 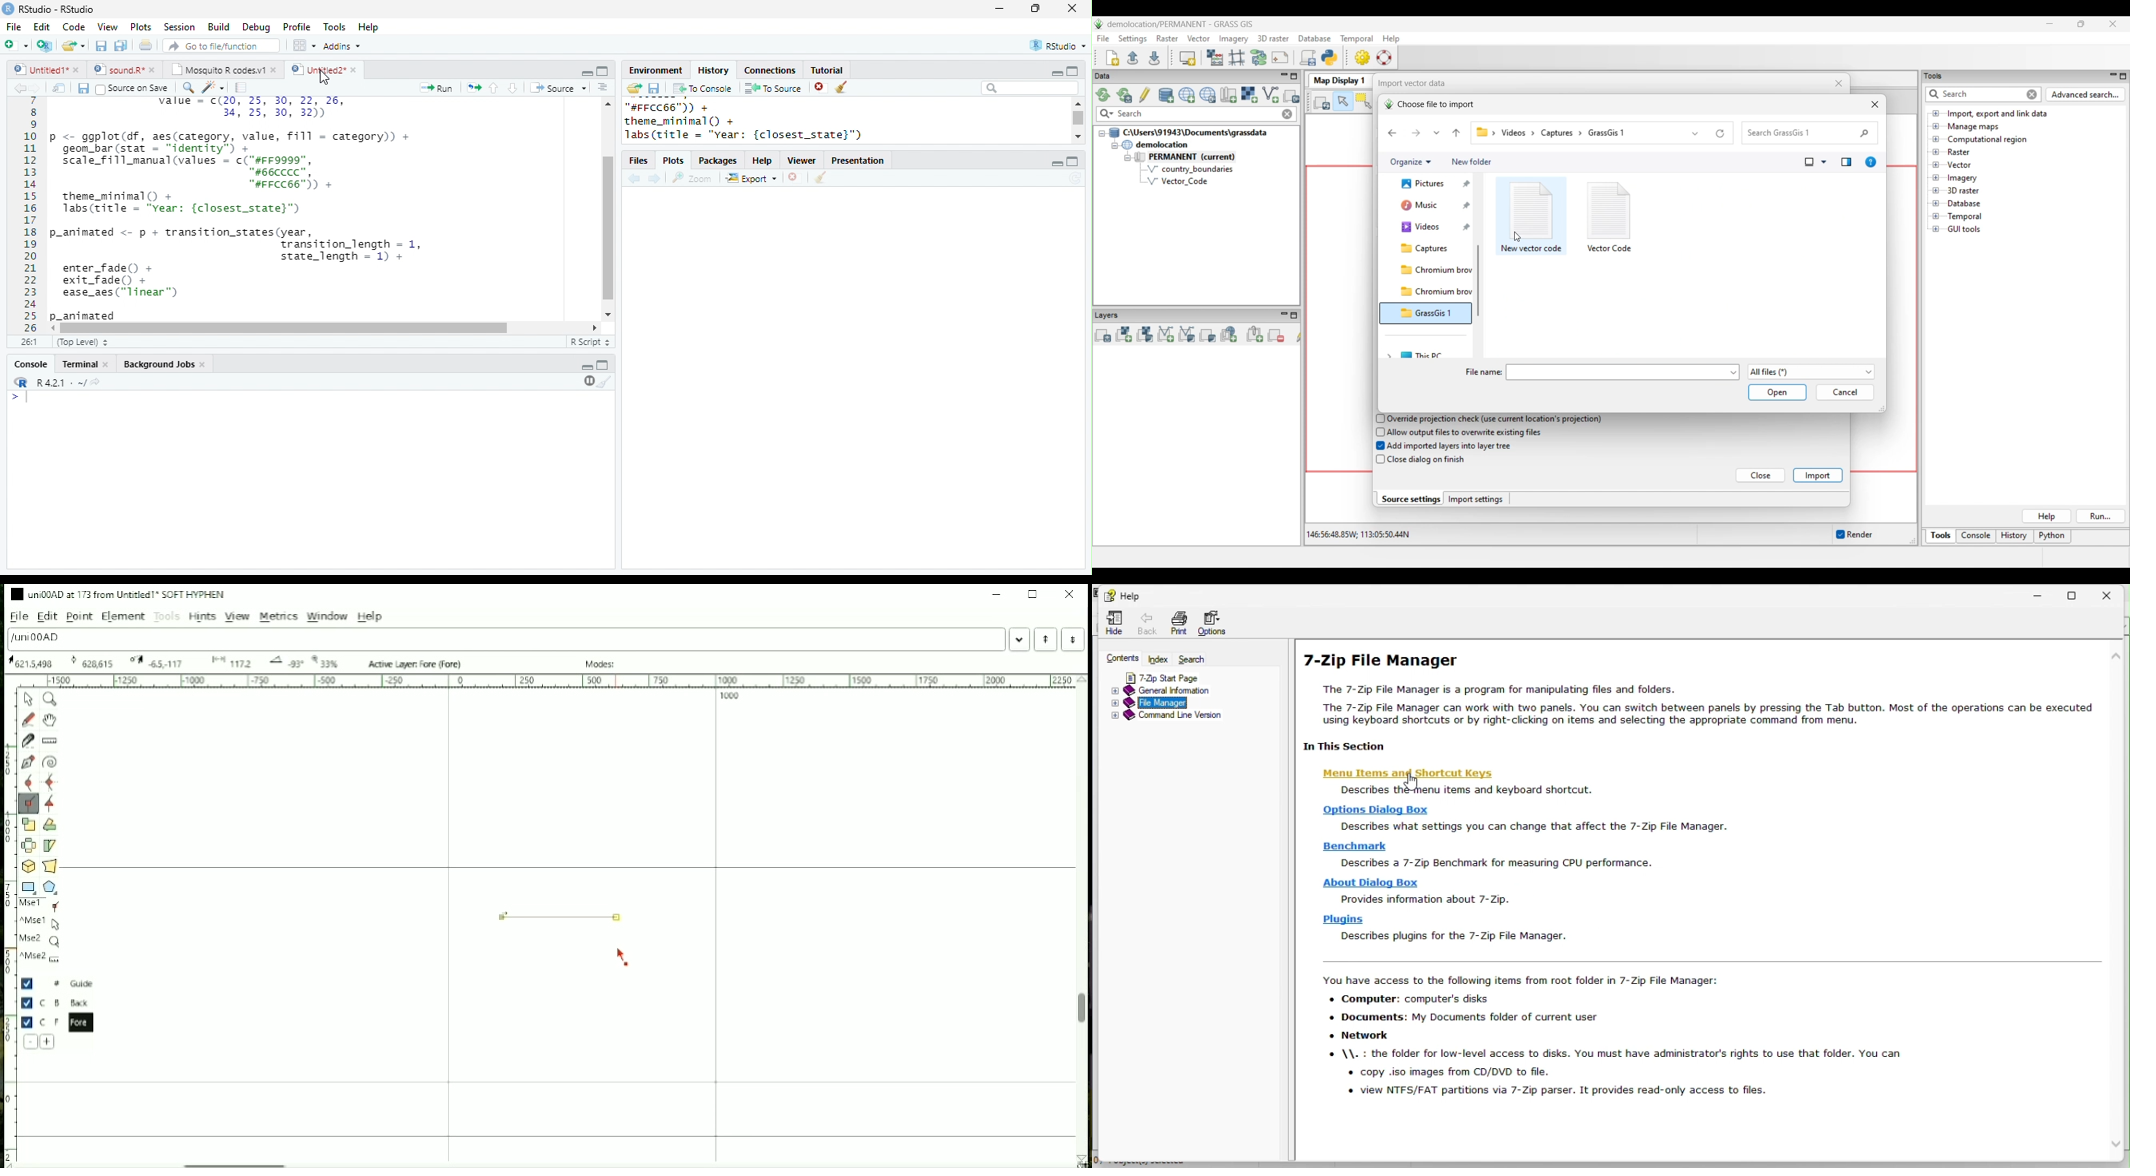 What do you see at coordinates (730, 697) in the screenshot?
I see `1000` at bounding box center [730, 697].